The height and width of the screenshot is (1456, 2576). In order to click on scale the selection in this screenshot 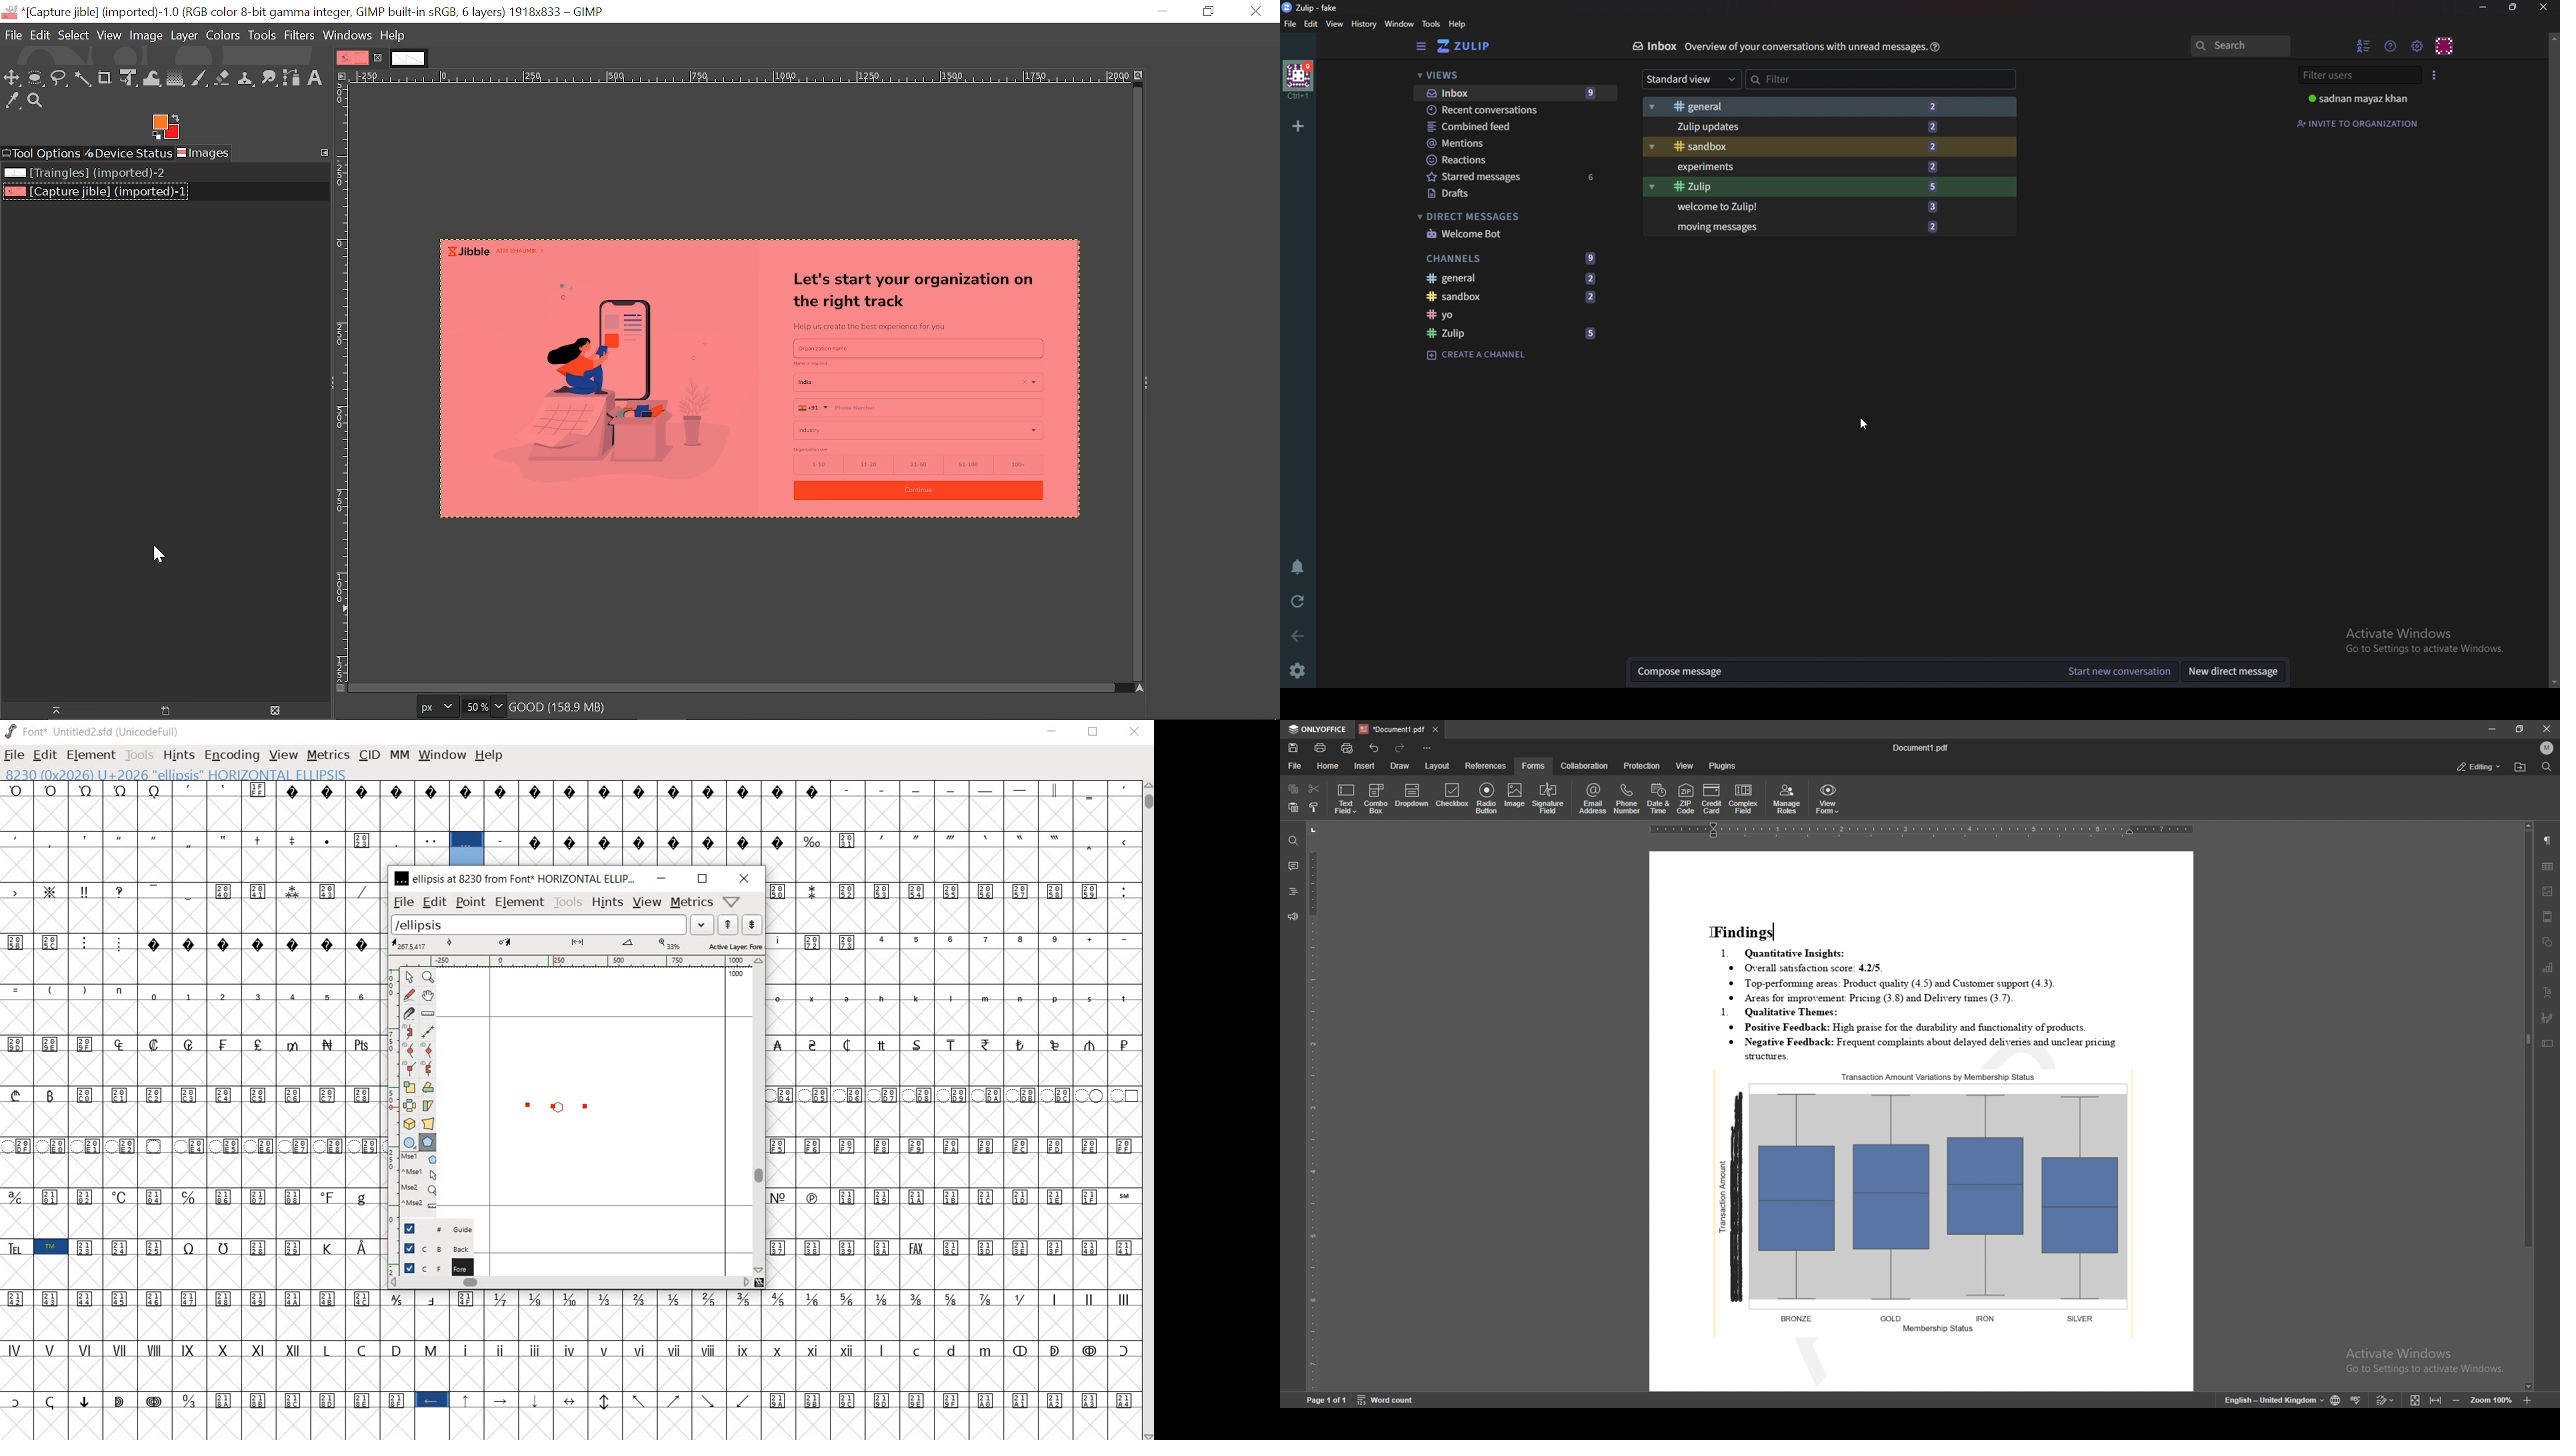, I will do `click(408, 1086)`.